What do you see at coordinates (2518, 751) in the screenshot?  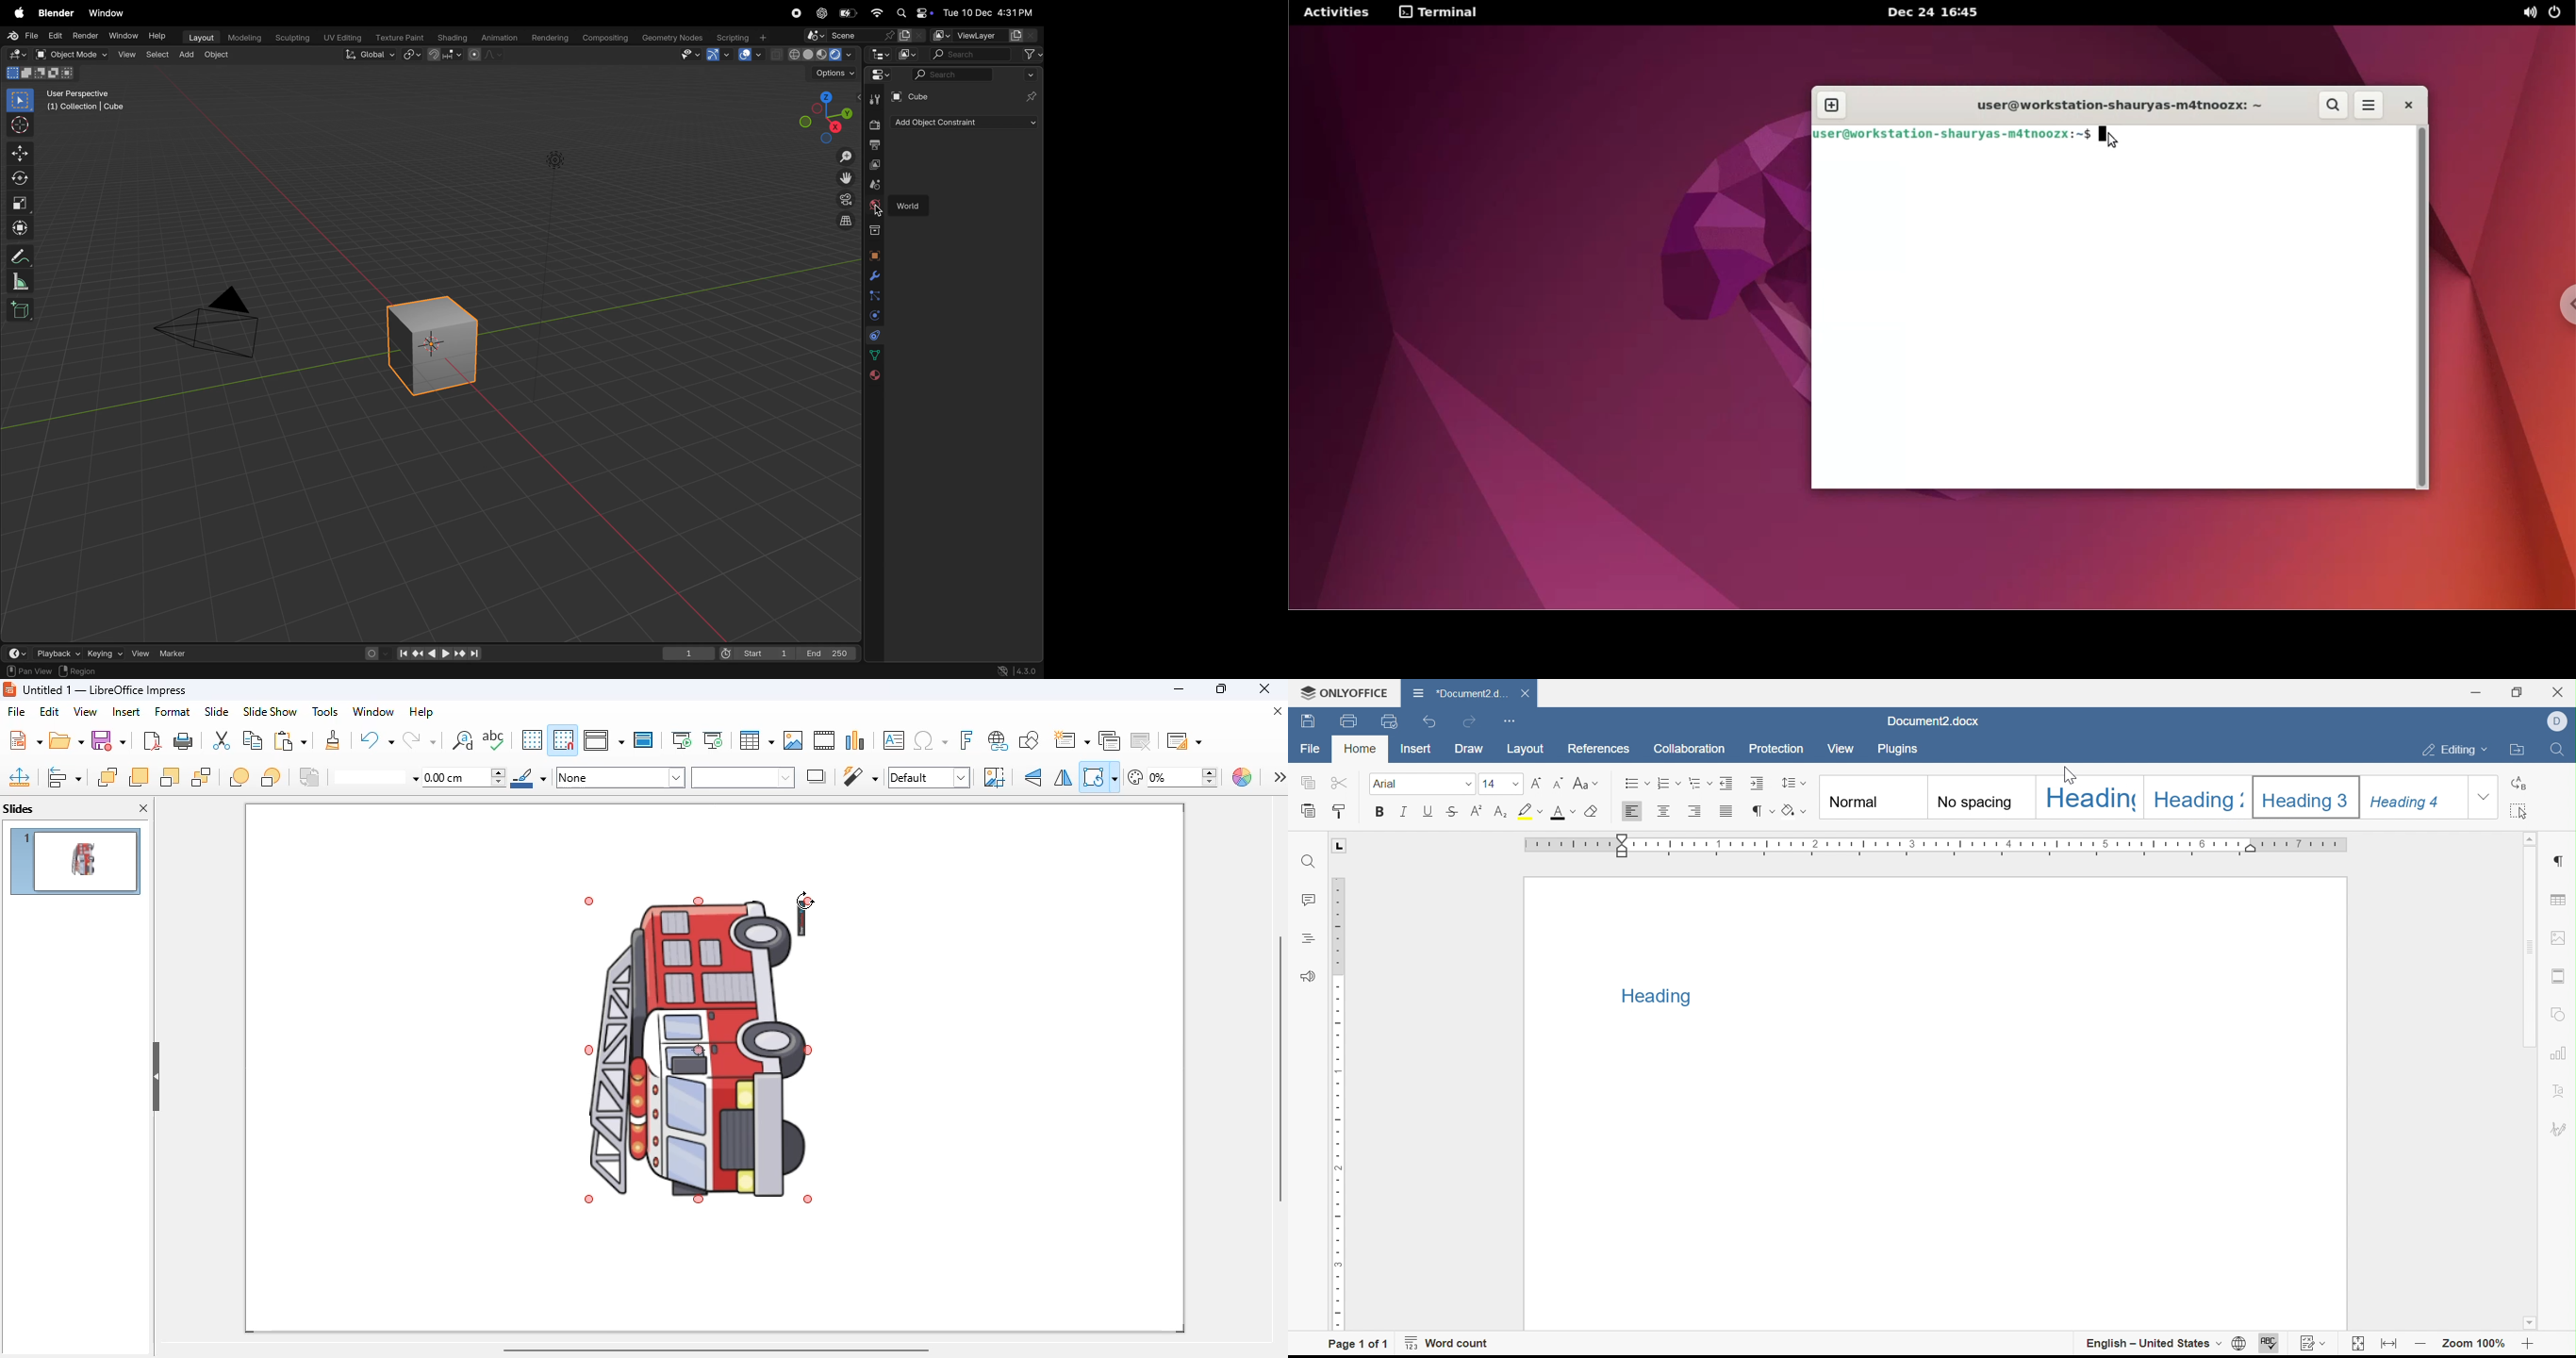 I see `Open file location` at bounding box center [2518, 751].